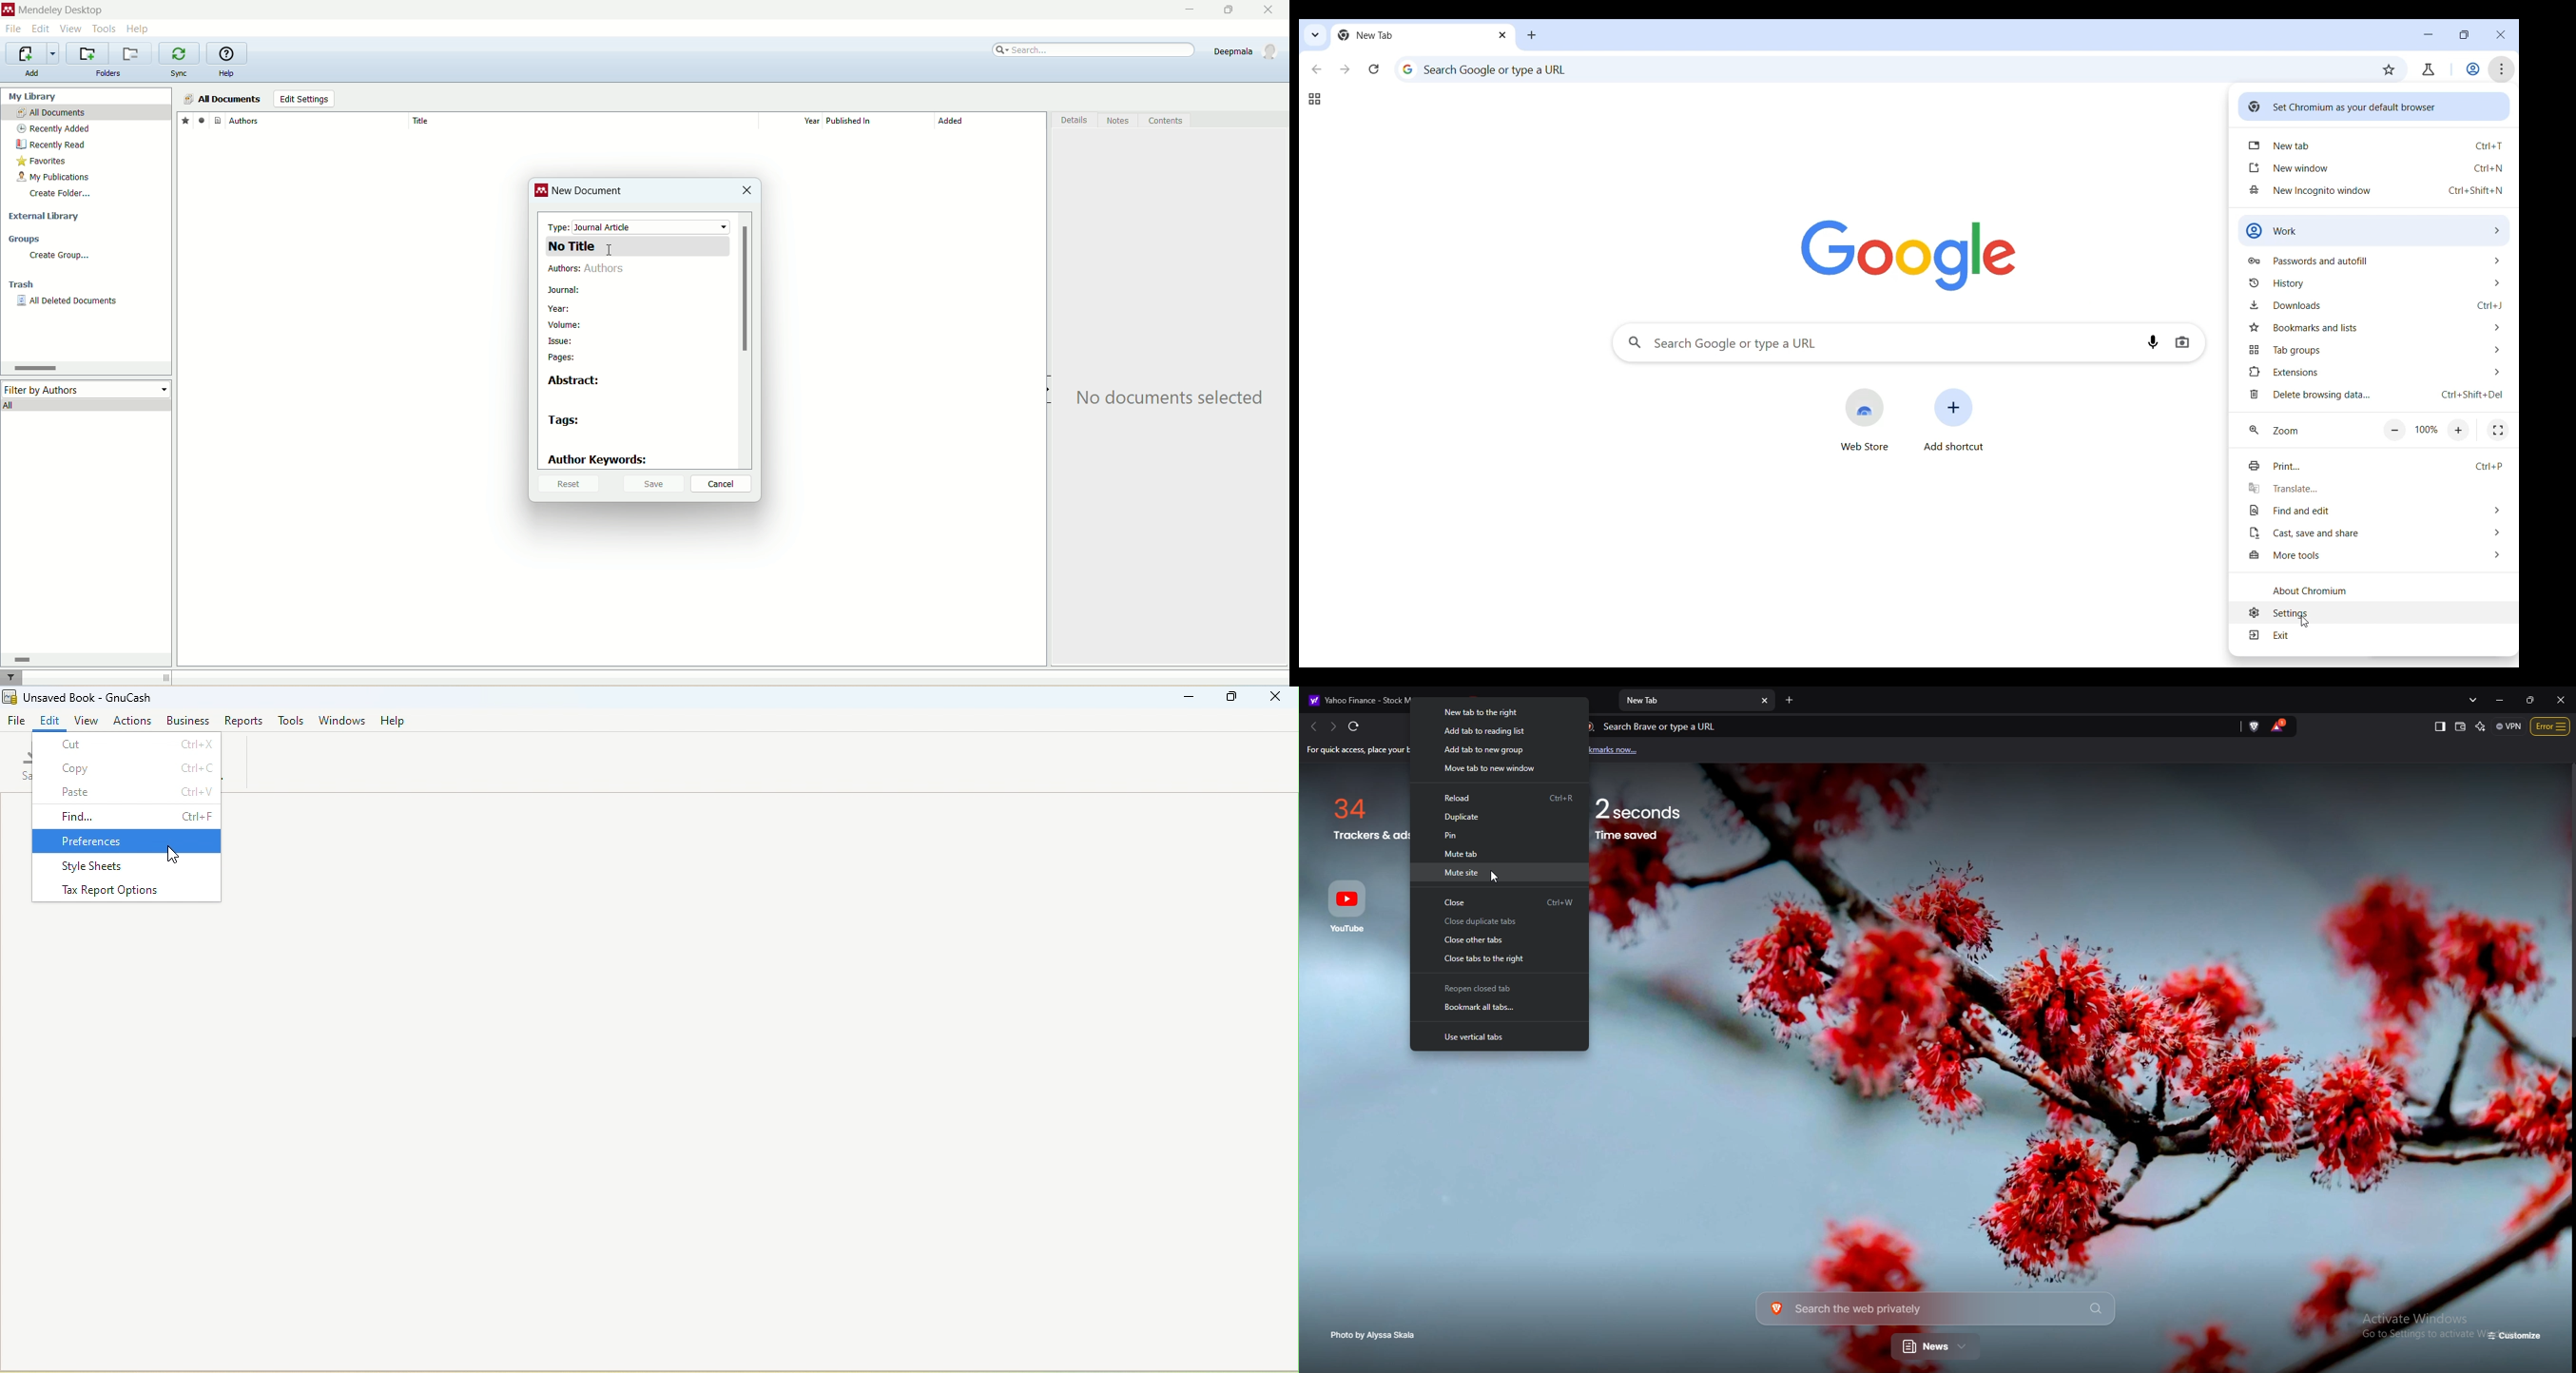  Describe the element at coordinates (185, 120) in the screenshot. I see `favorites` at that location.